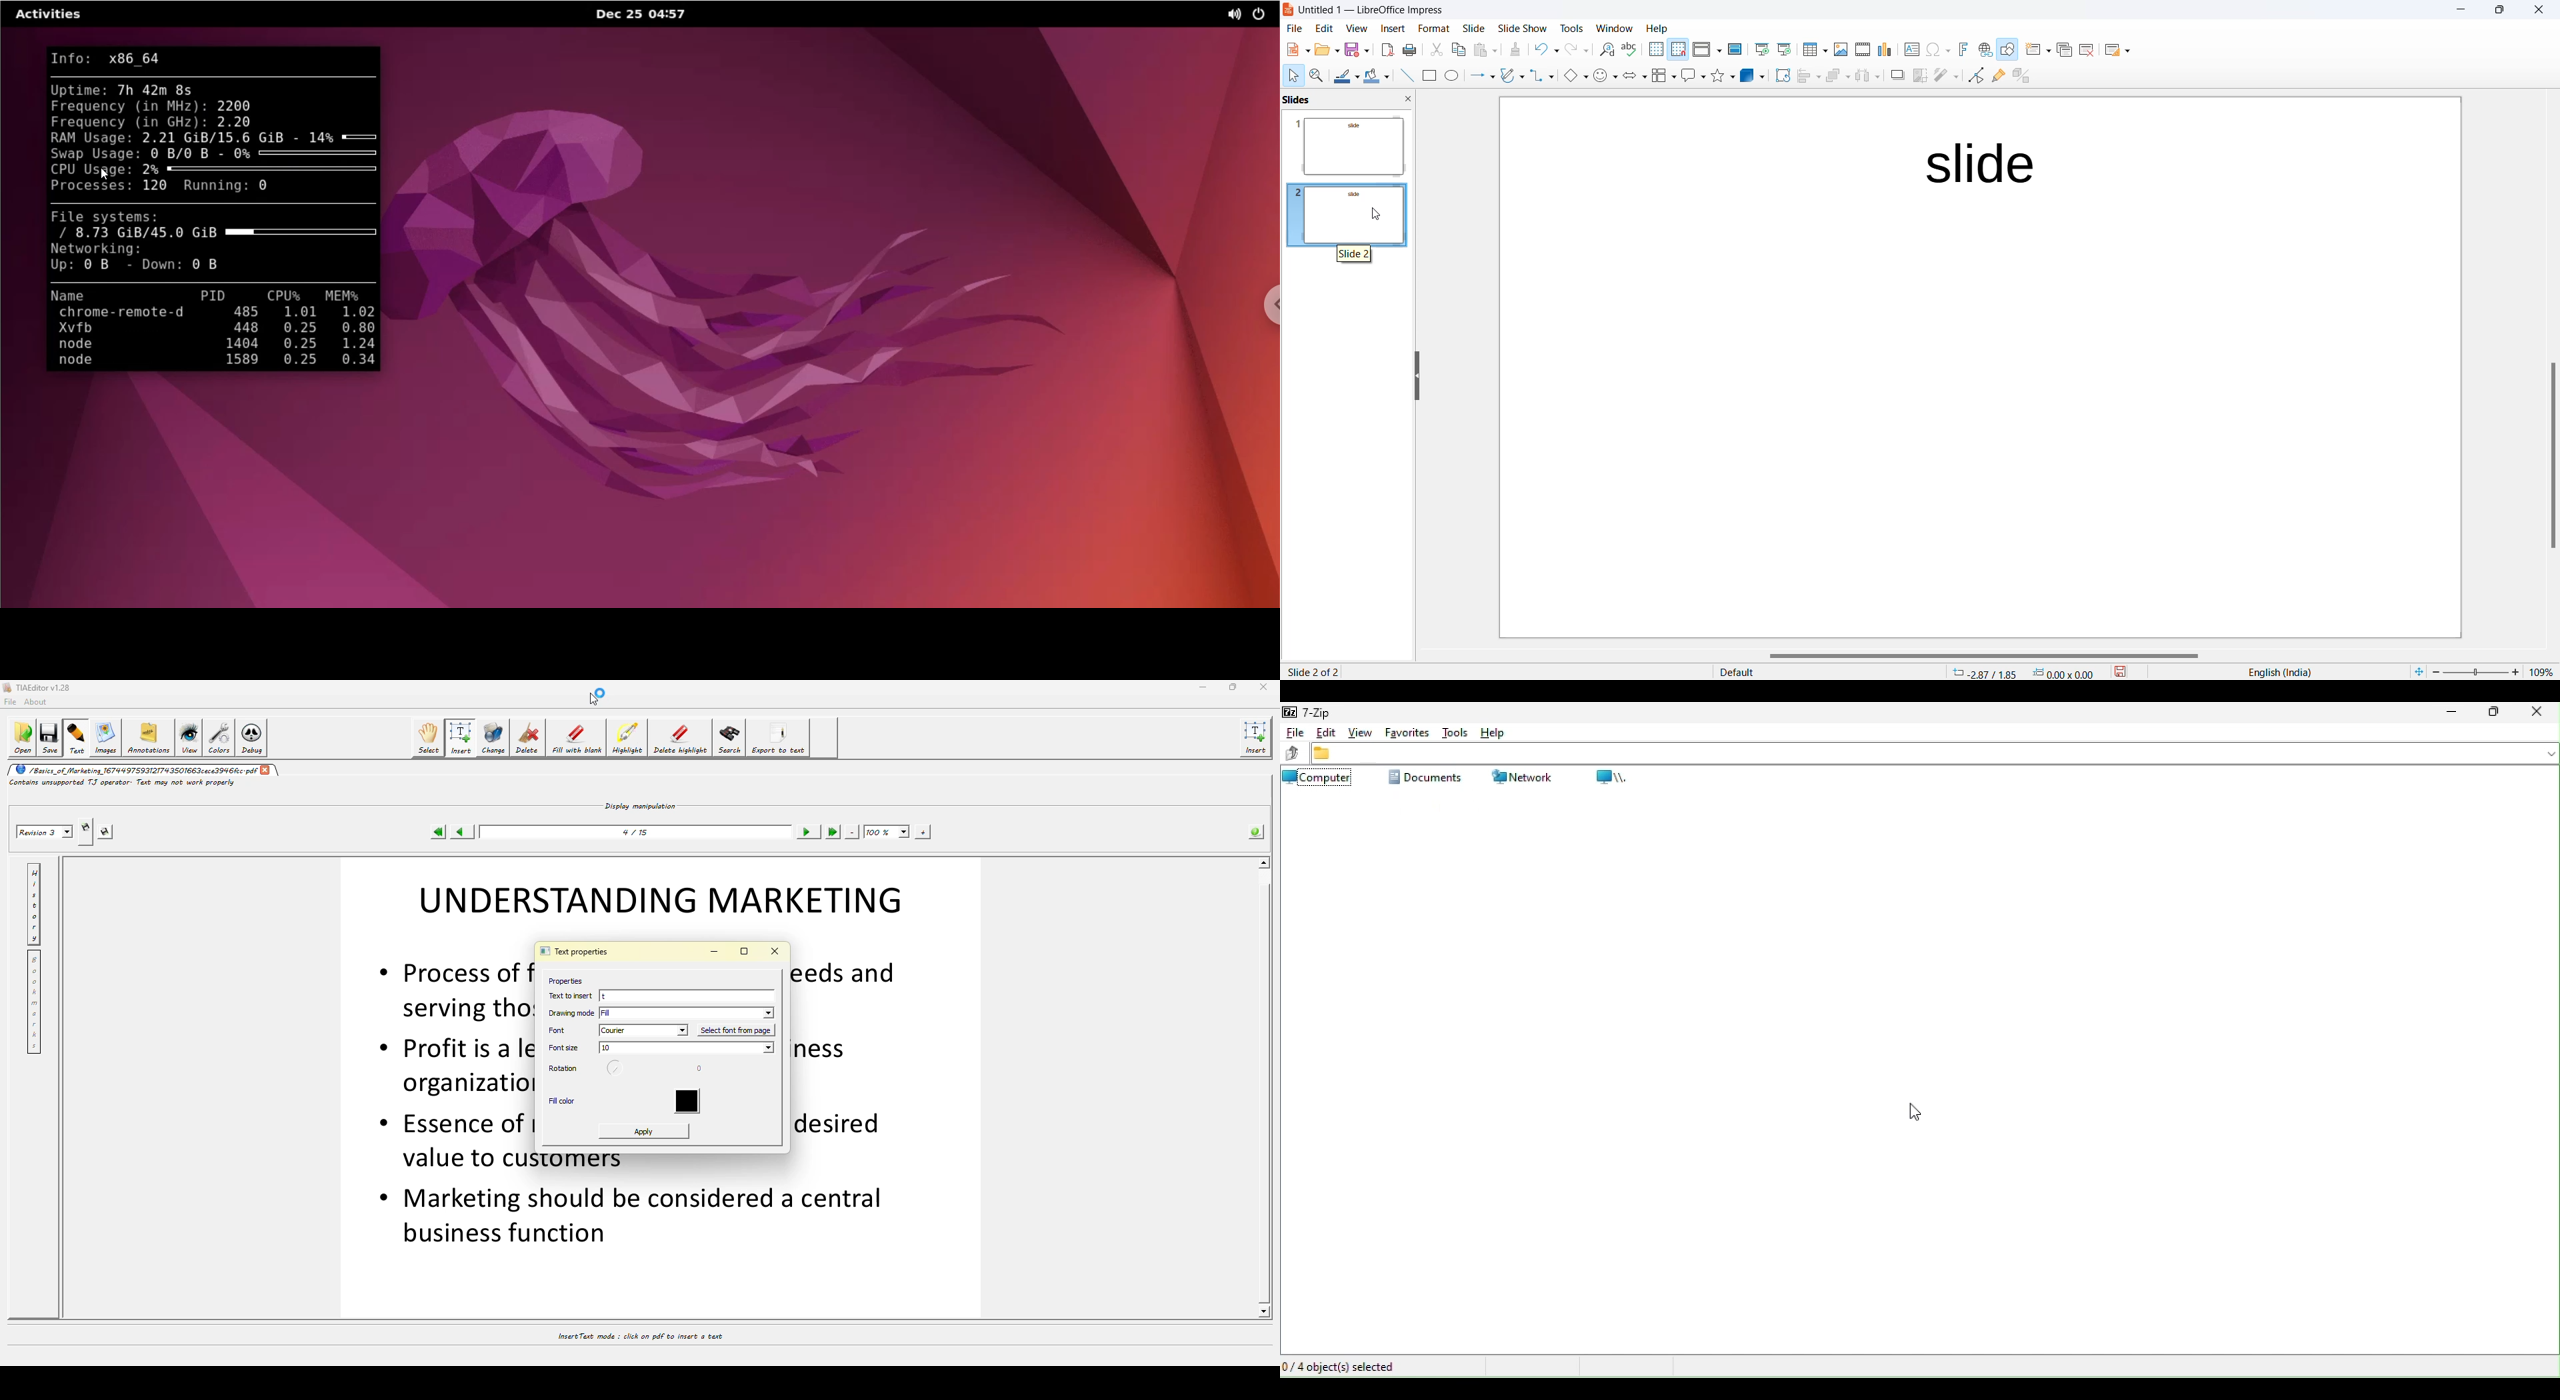 The image size is (2576, 1400). Describe the element at coordinates (1569, 27) in the screenshot. I see `Tools` at that location.